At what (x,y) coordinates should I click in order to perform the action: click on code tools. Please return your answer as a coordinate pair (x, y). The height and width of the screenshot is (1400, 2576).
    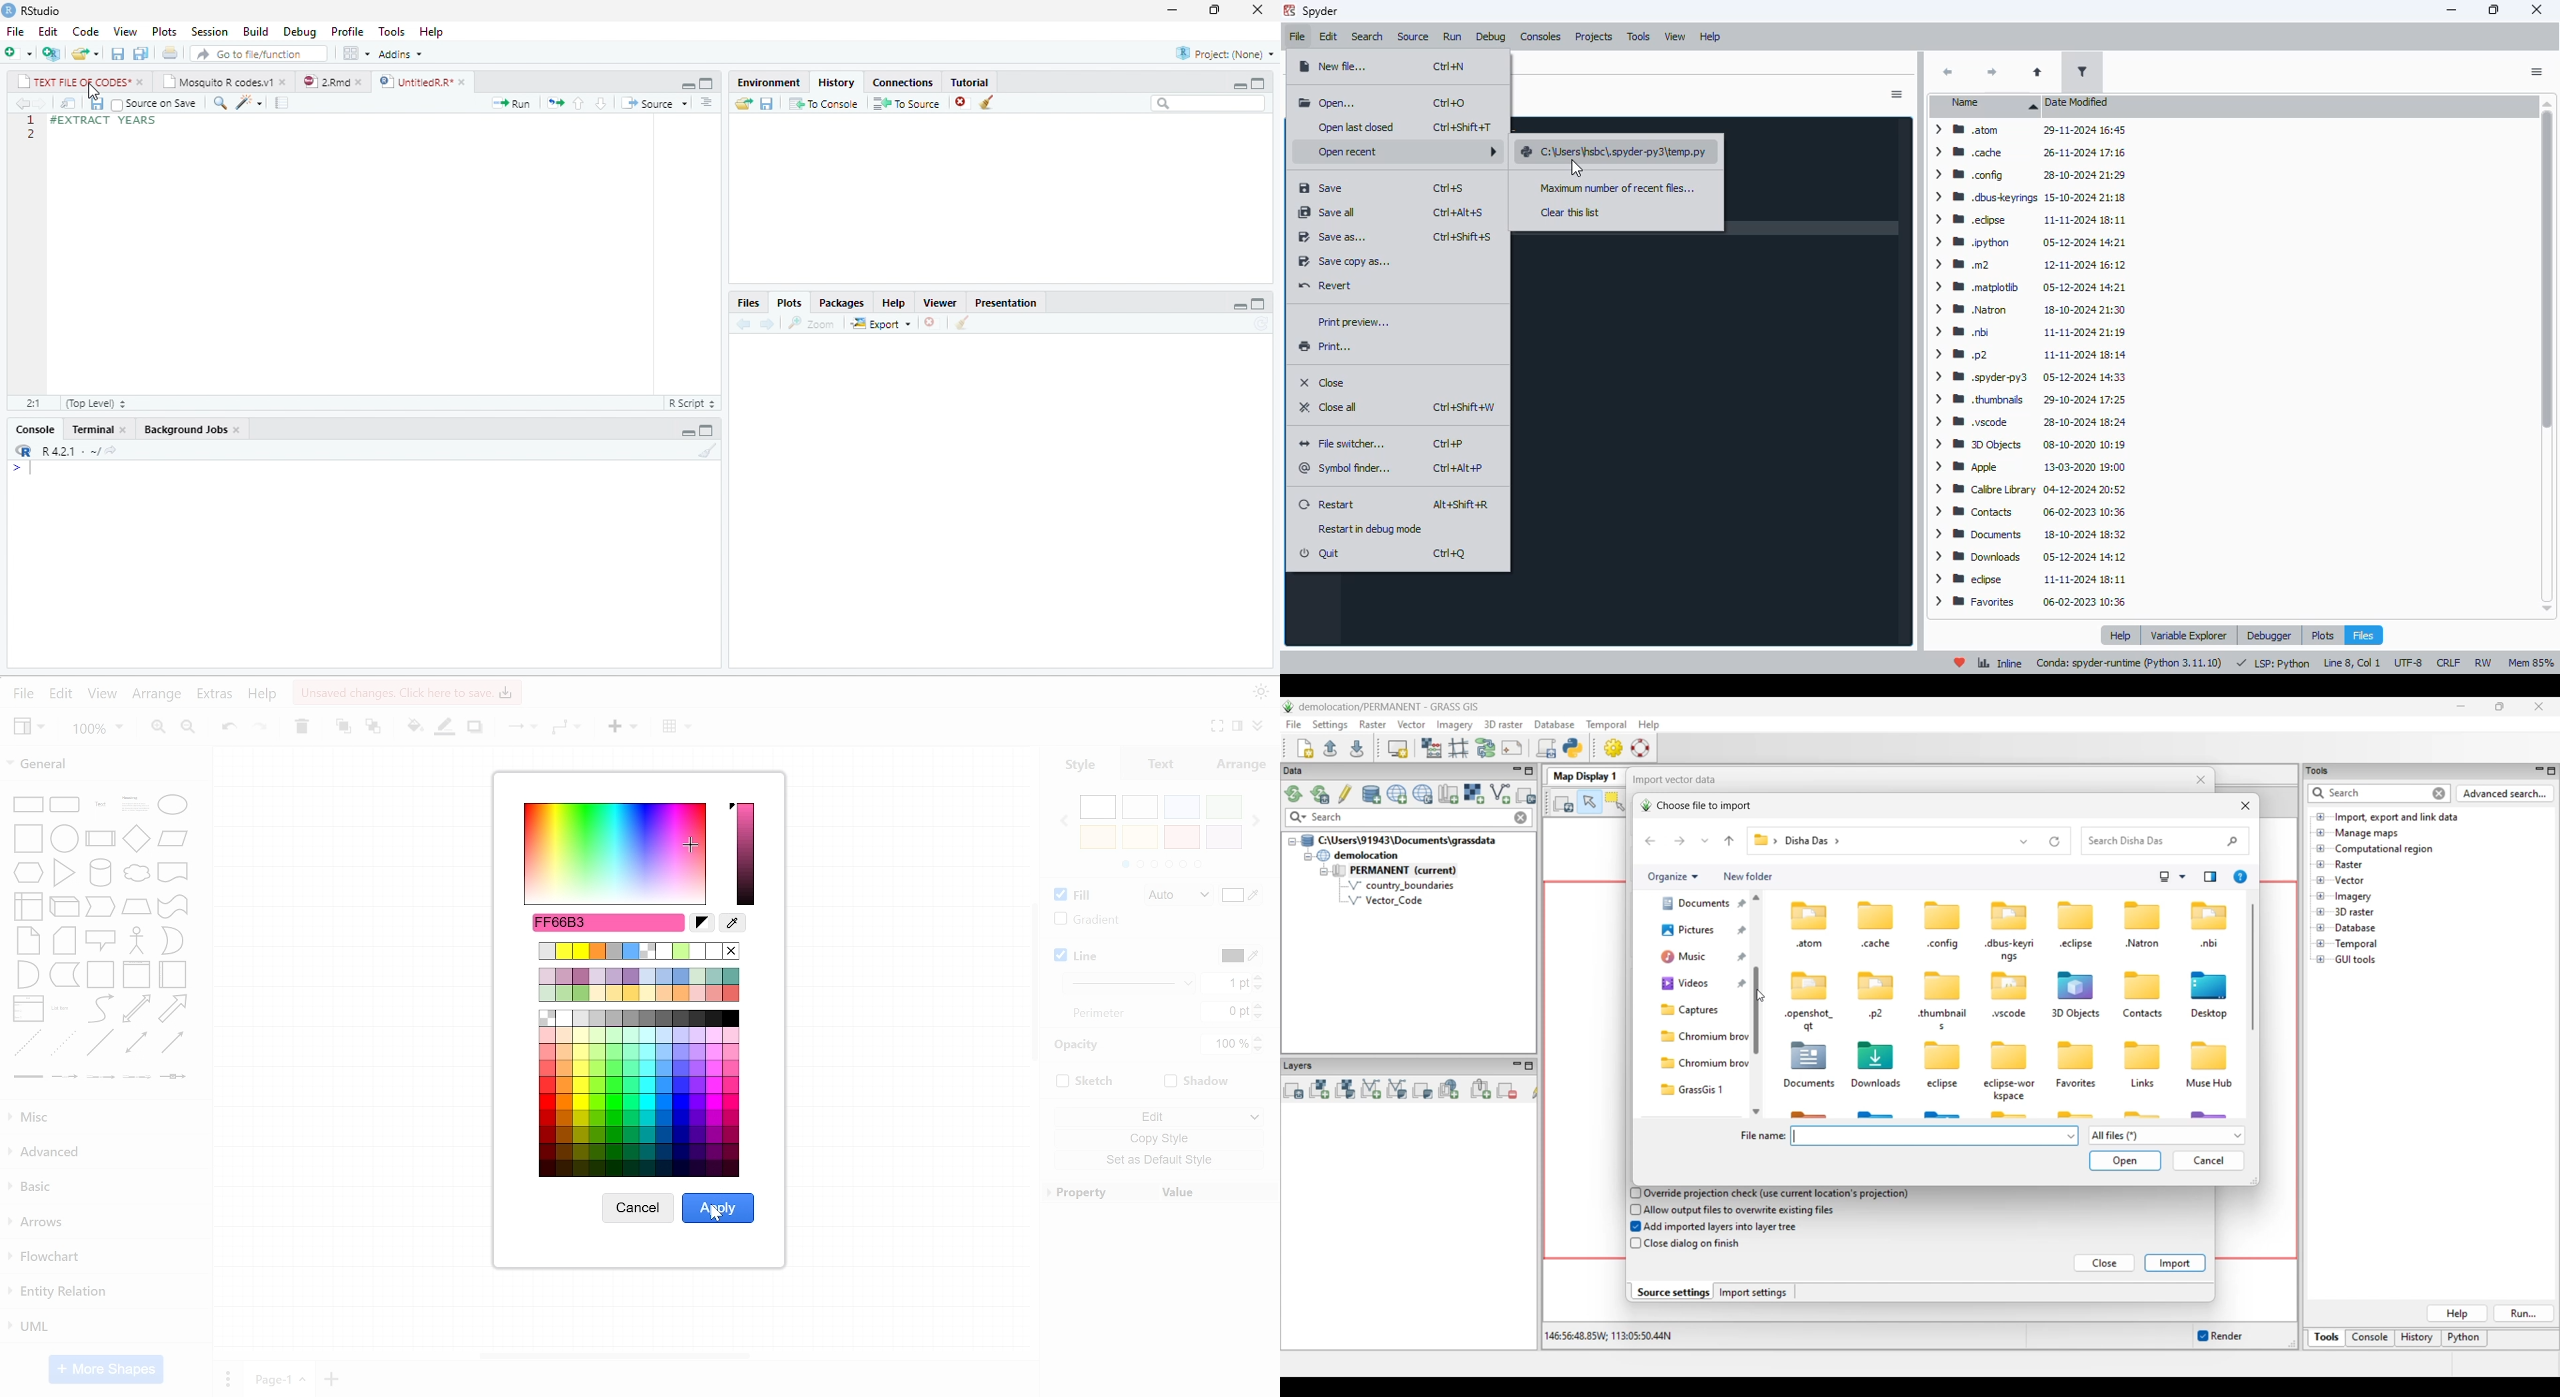
    Looking at the image, I should click on (249, 102).